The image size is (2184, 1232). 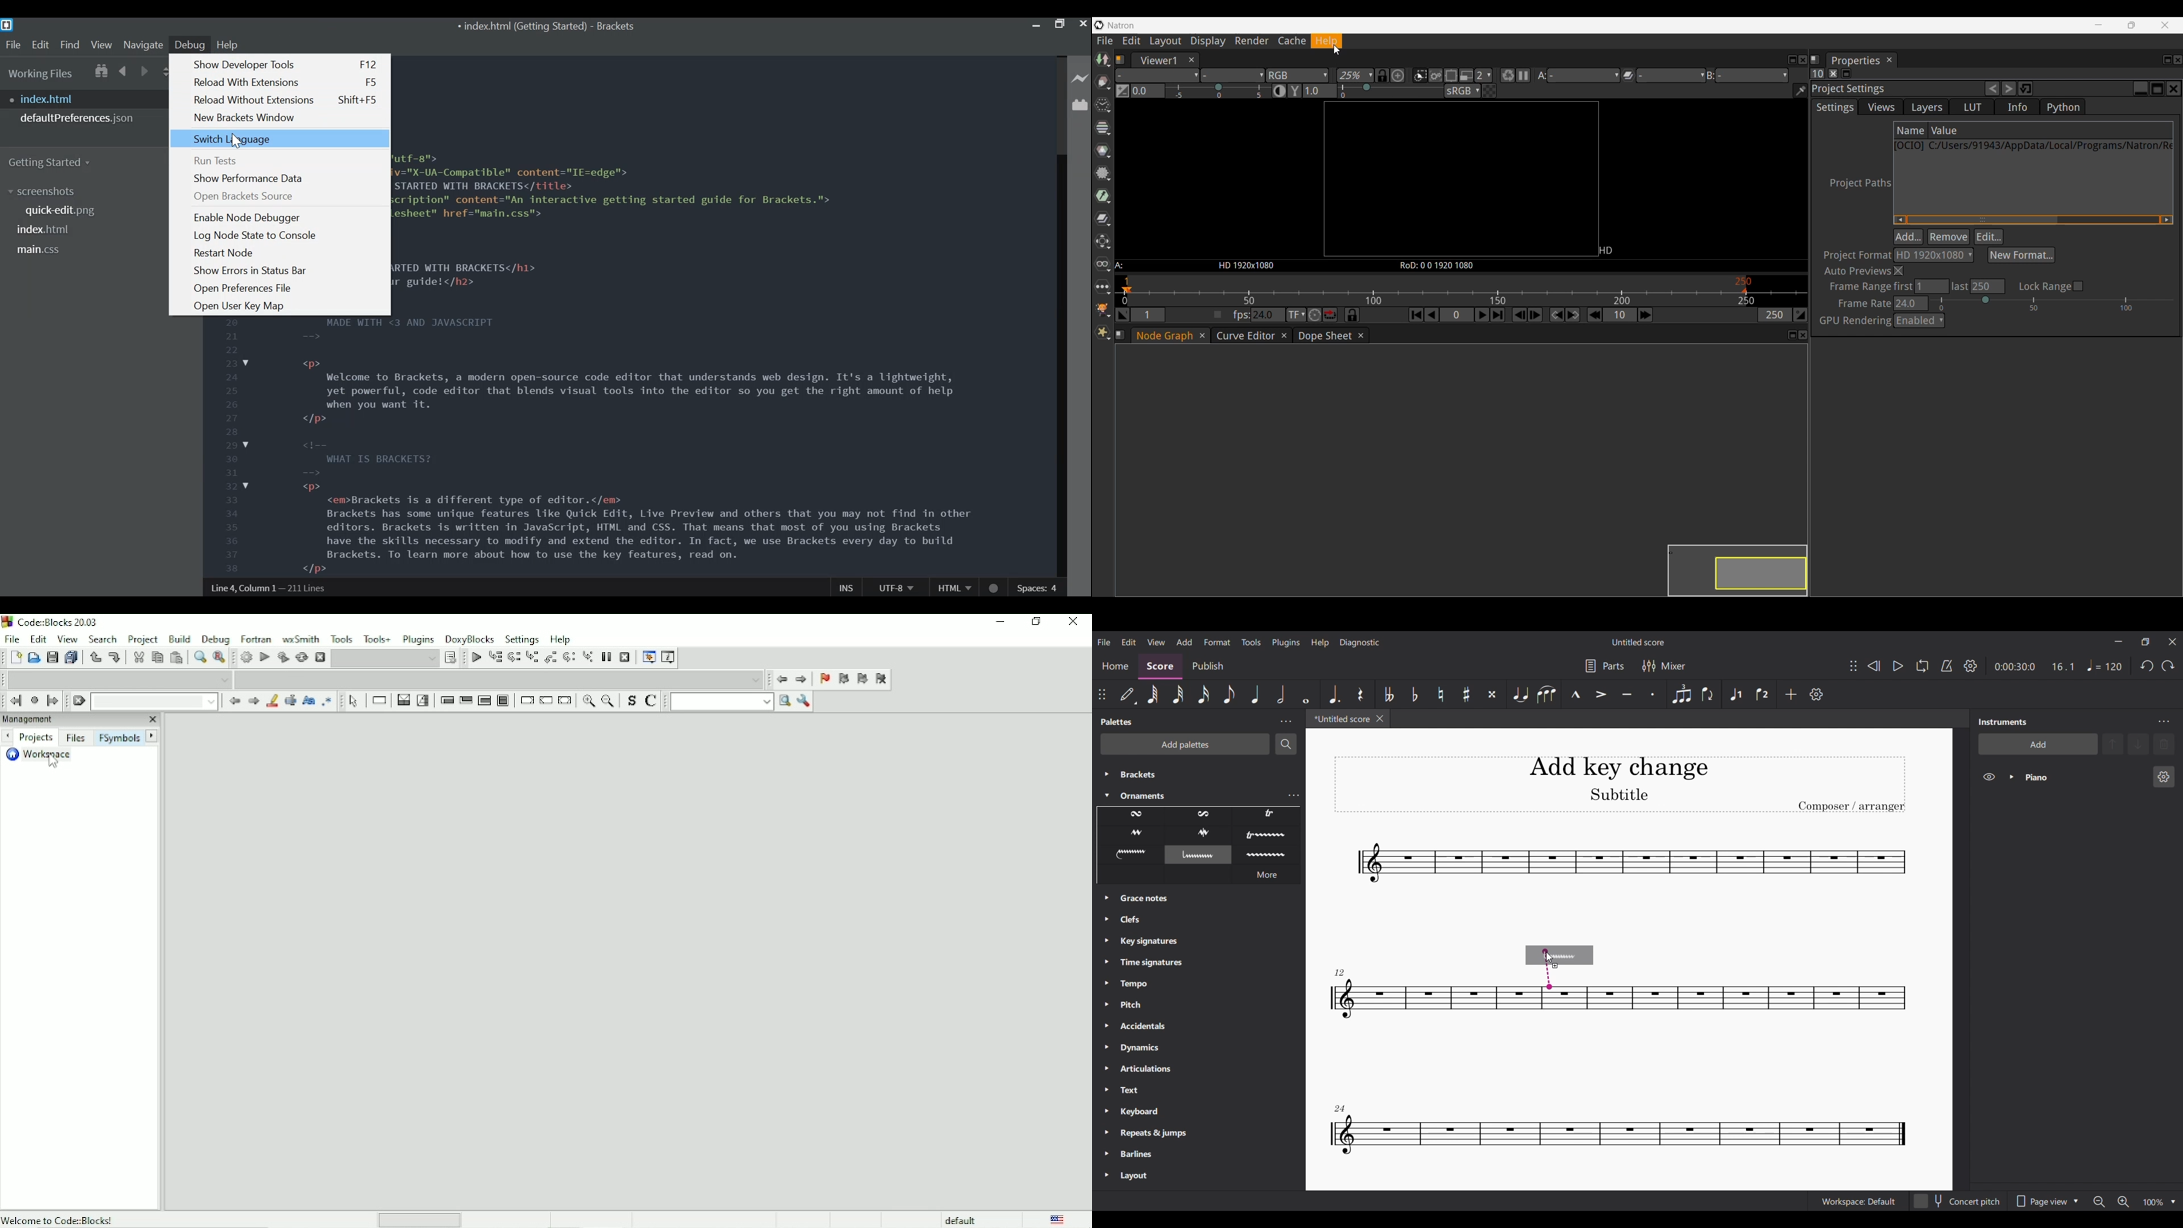 What do you see at coordinates (246, 117) in the screenshot?
I see `New Bracket Window` at bounding box center [246, 117].